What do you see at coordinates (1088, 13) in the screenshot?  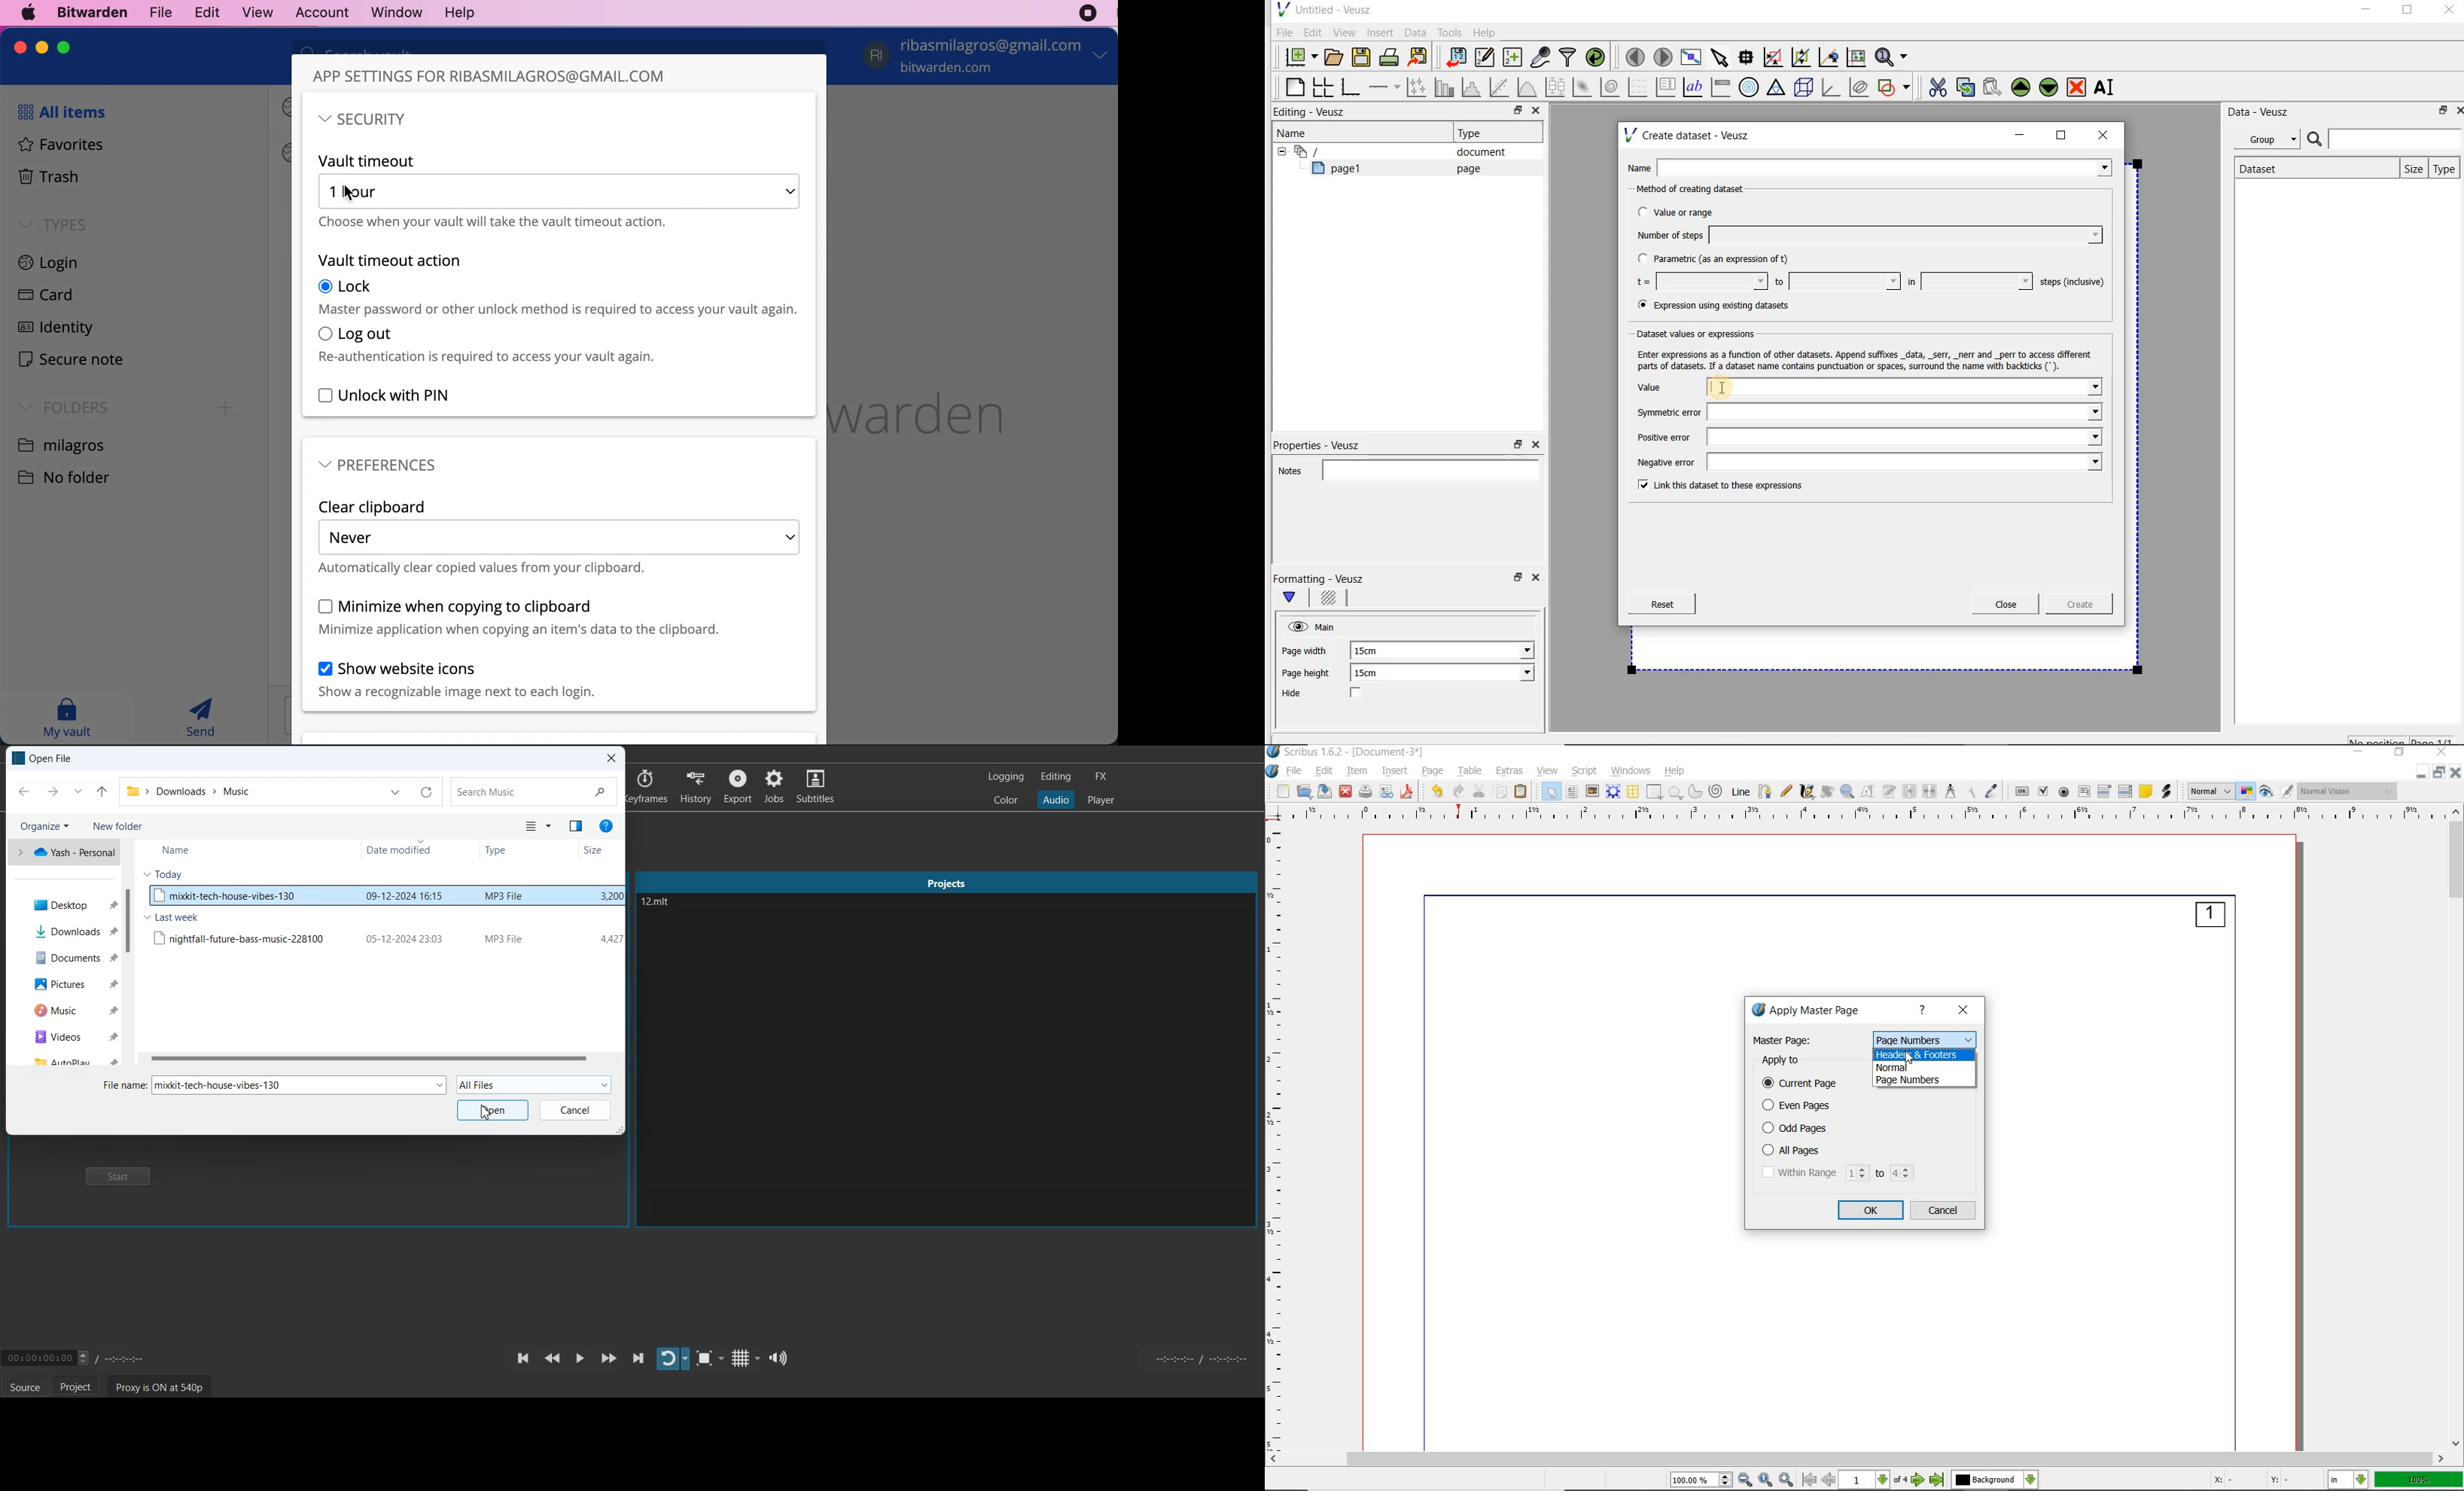 I see `recording stopped` at bounding box center [1088, 13].